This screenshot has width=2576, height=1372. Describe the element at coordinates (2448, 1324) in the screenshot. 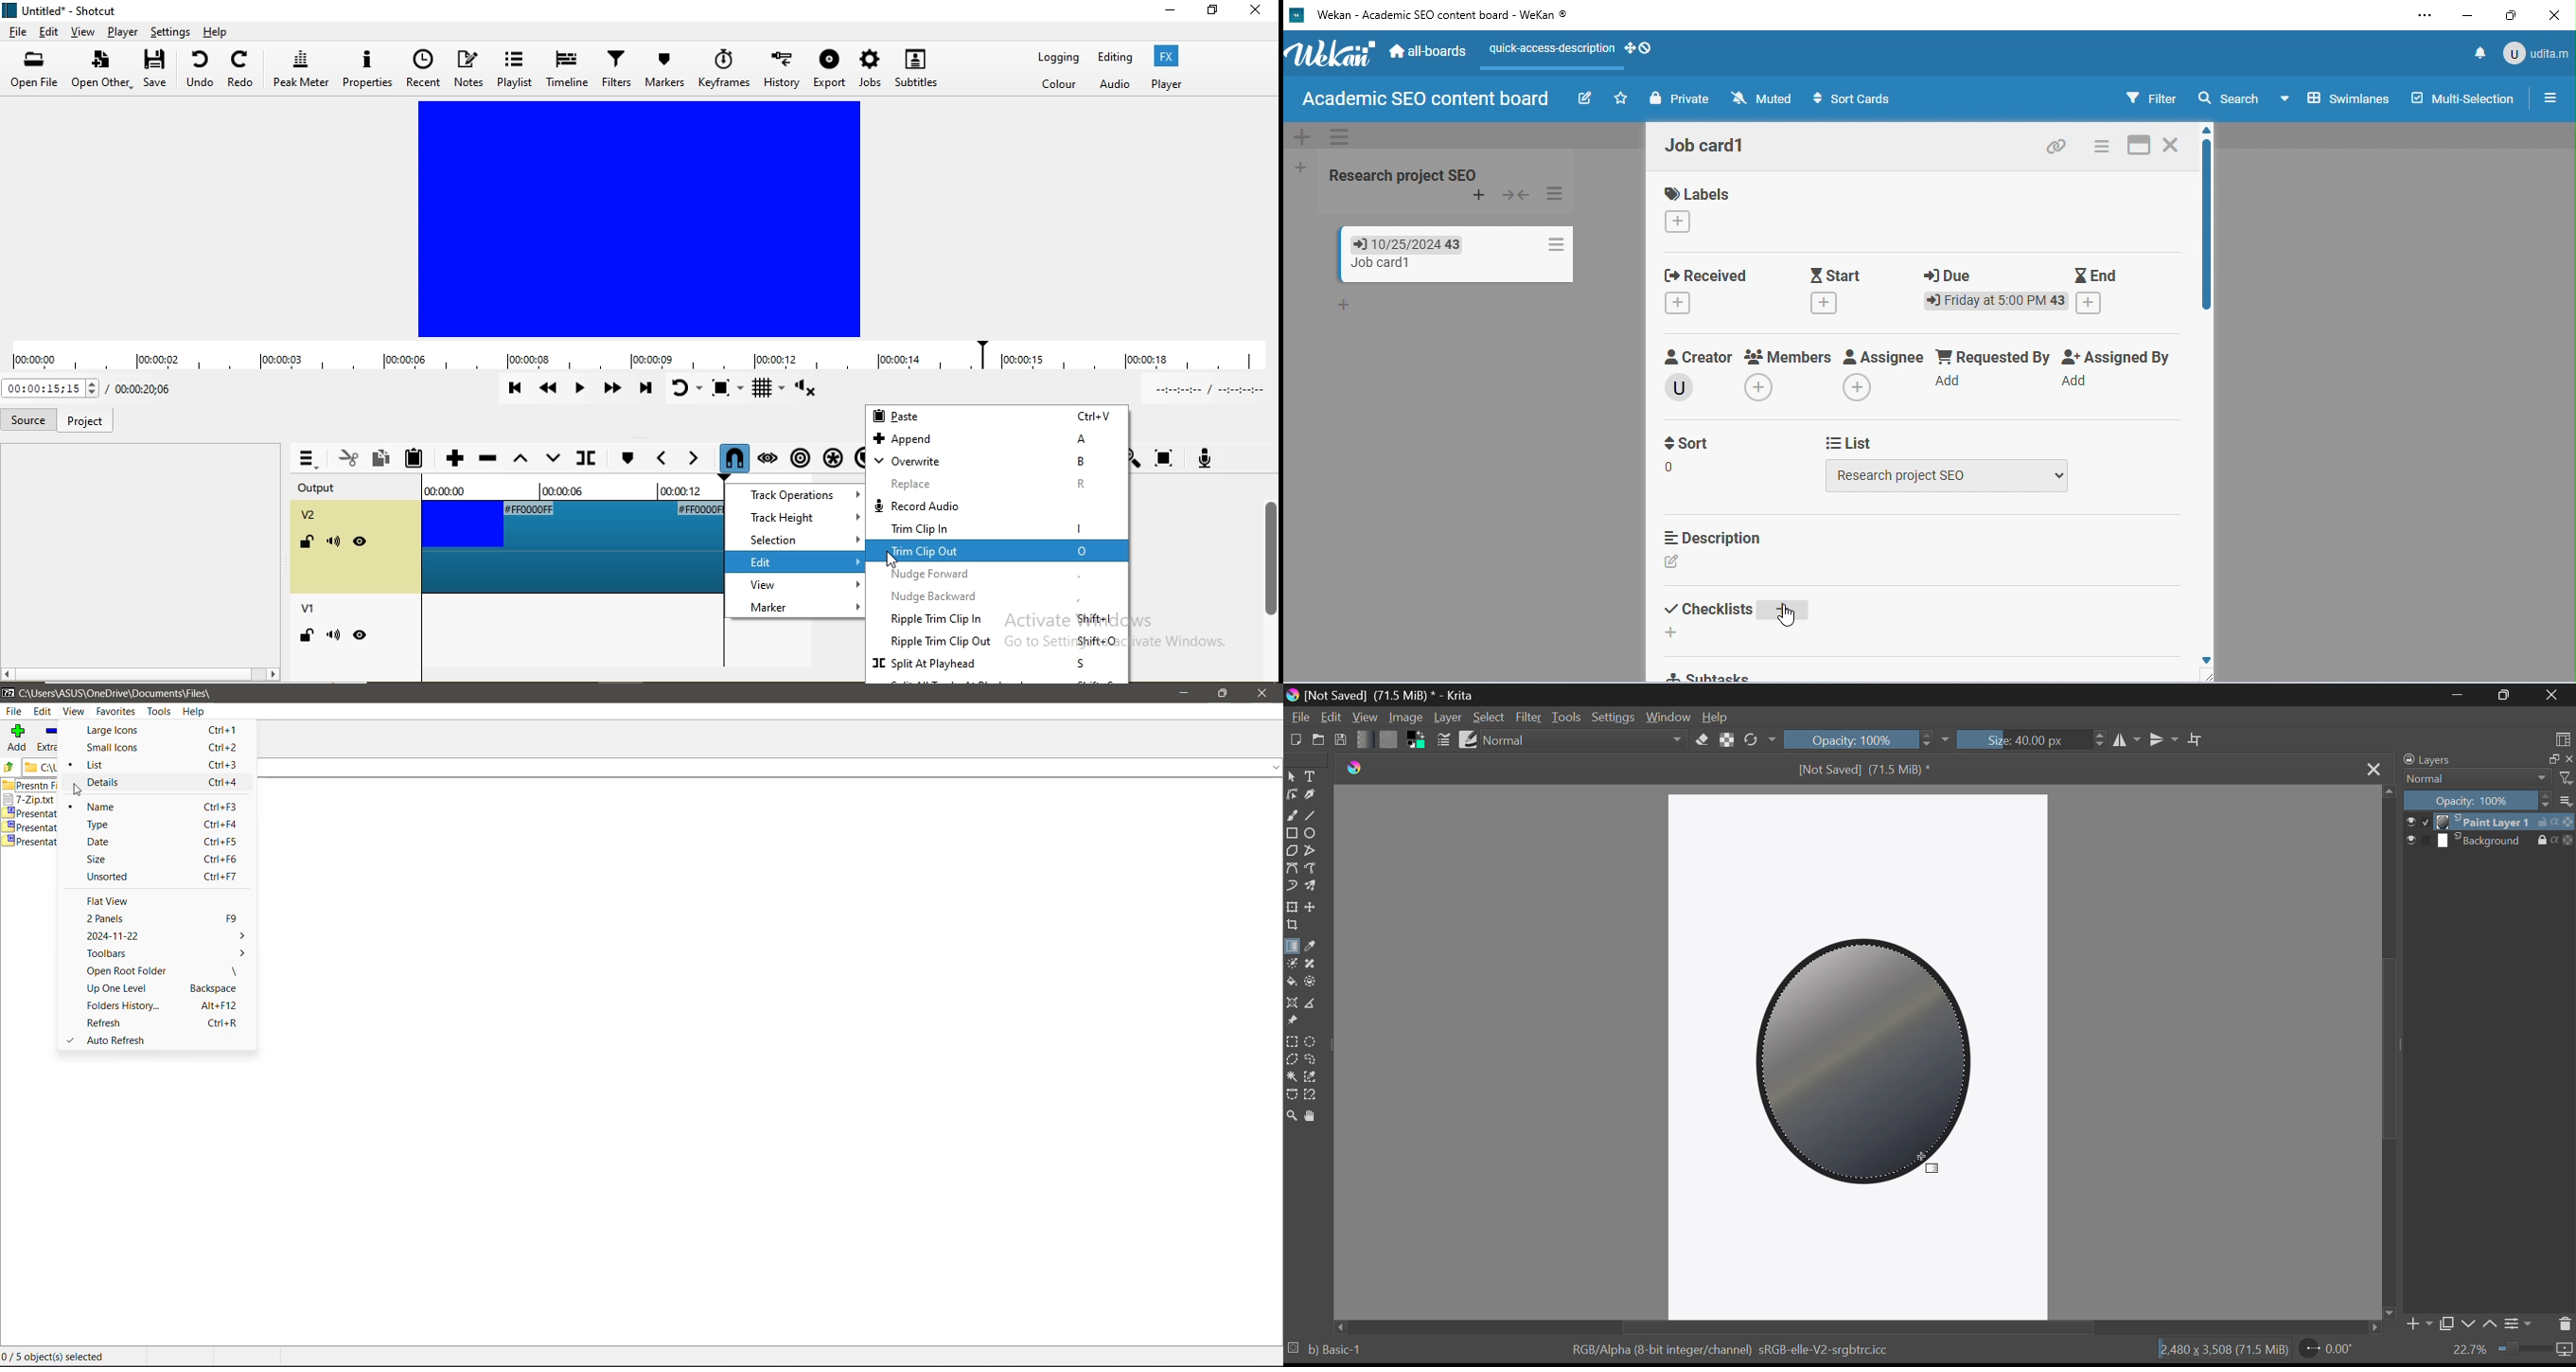

I see `Copy Layer` at that location.